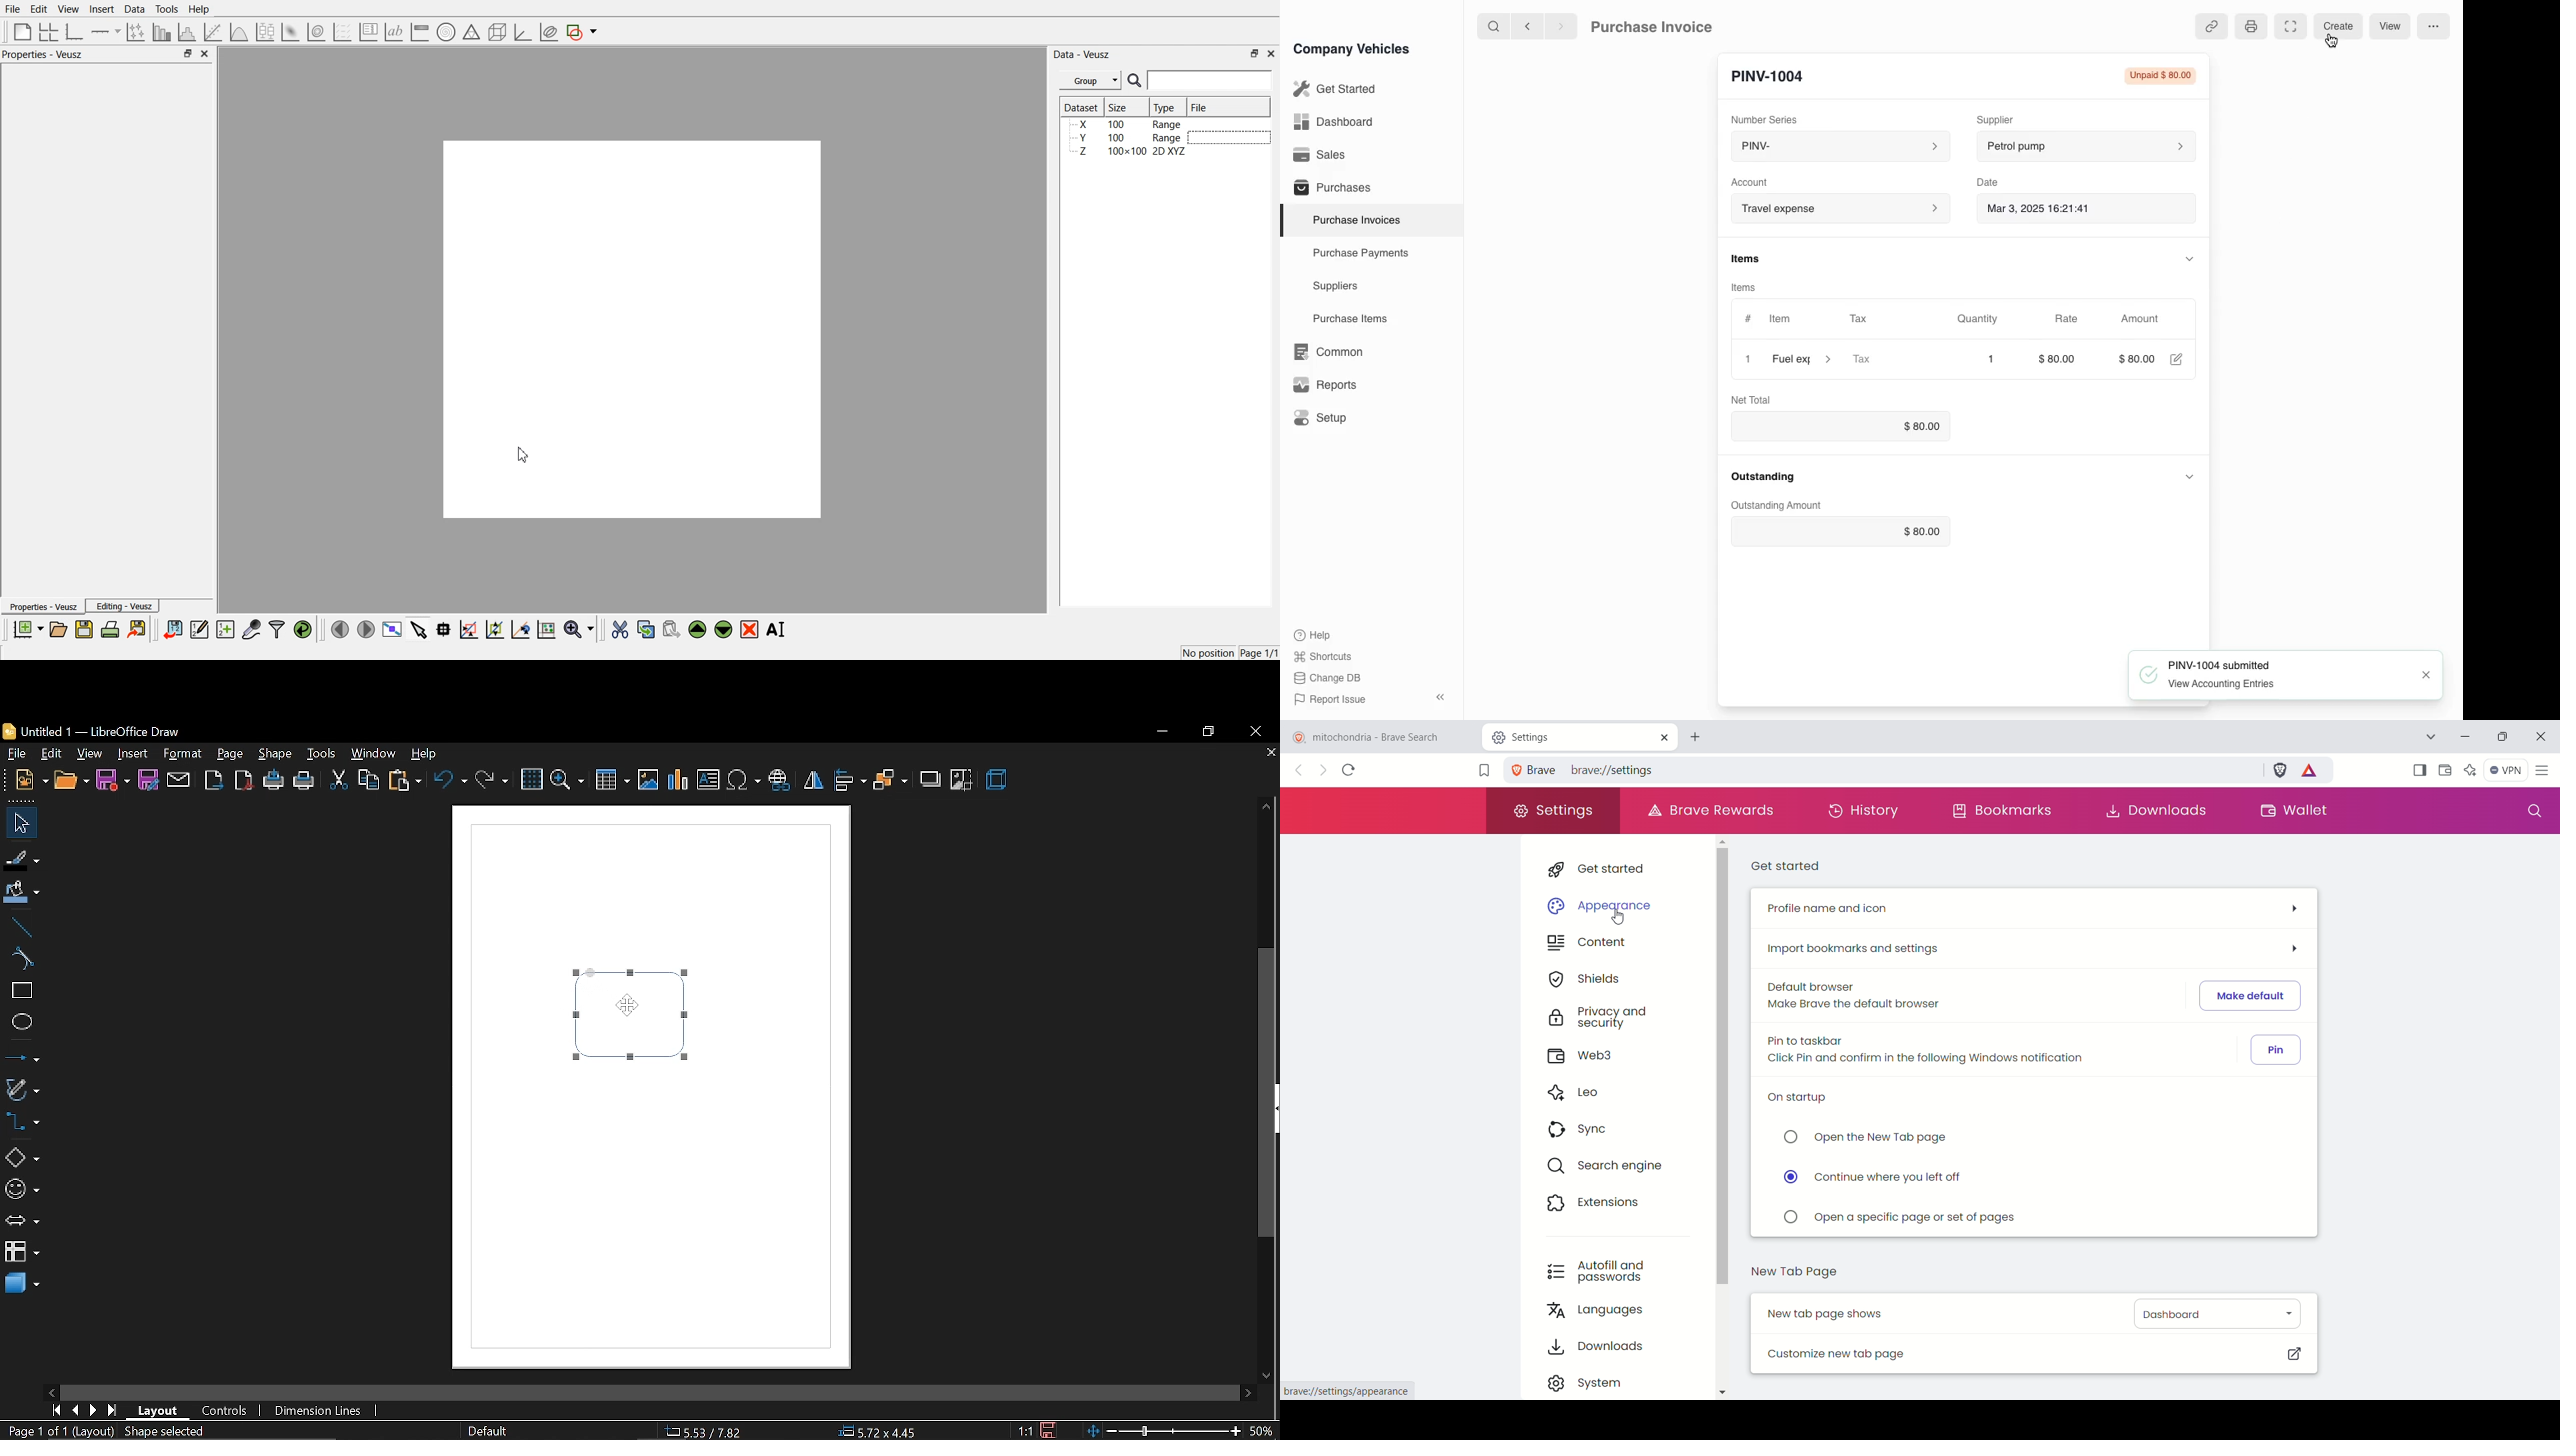 This screenshot has width=2576, height=1456. Describe the element at coordinates (1333, 700) in the screenshot. I see `Report issue` at that location.